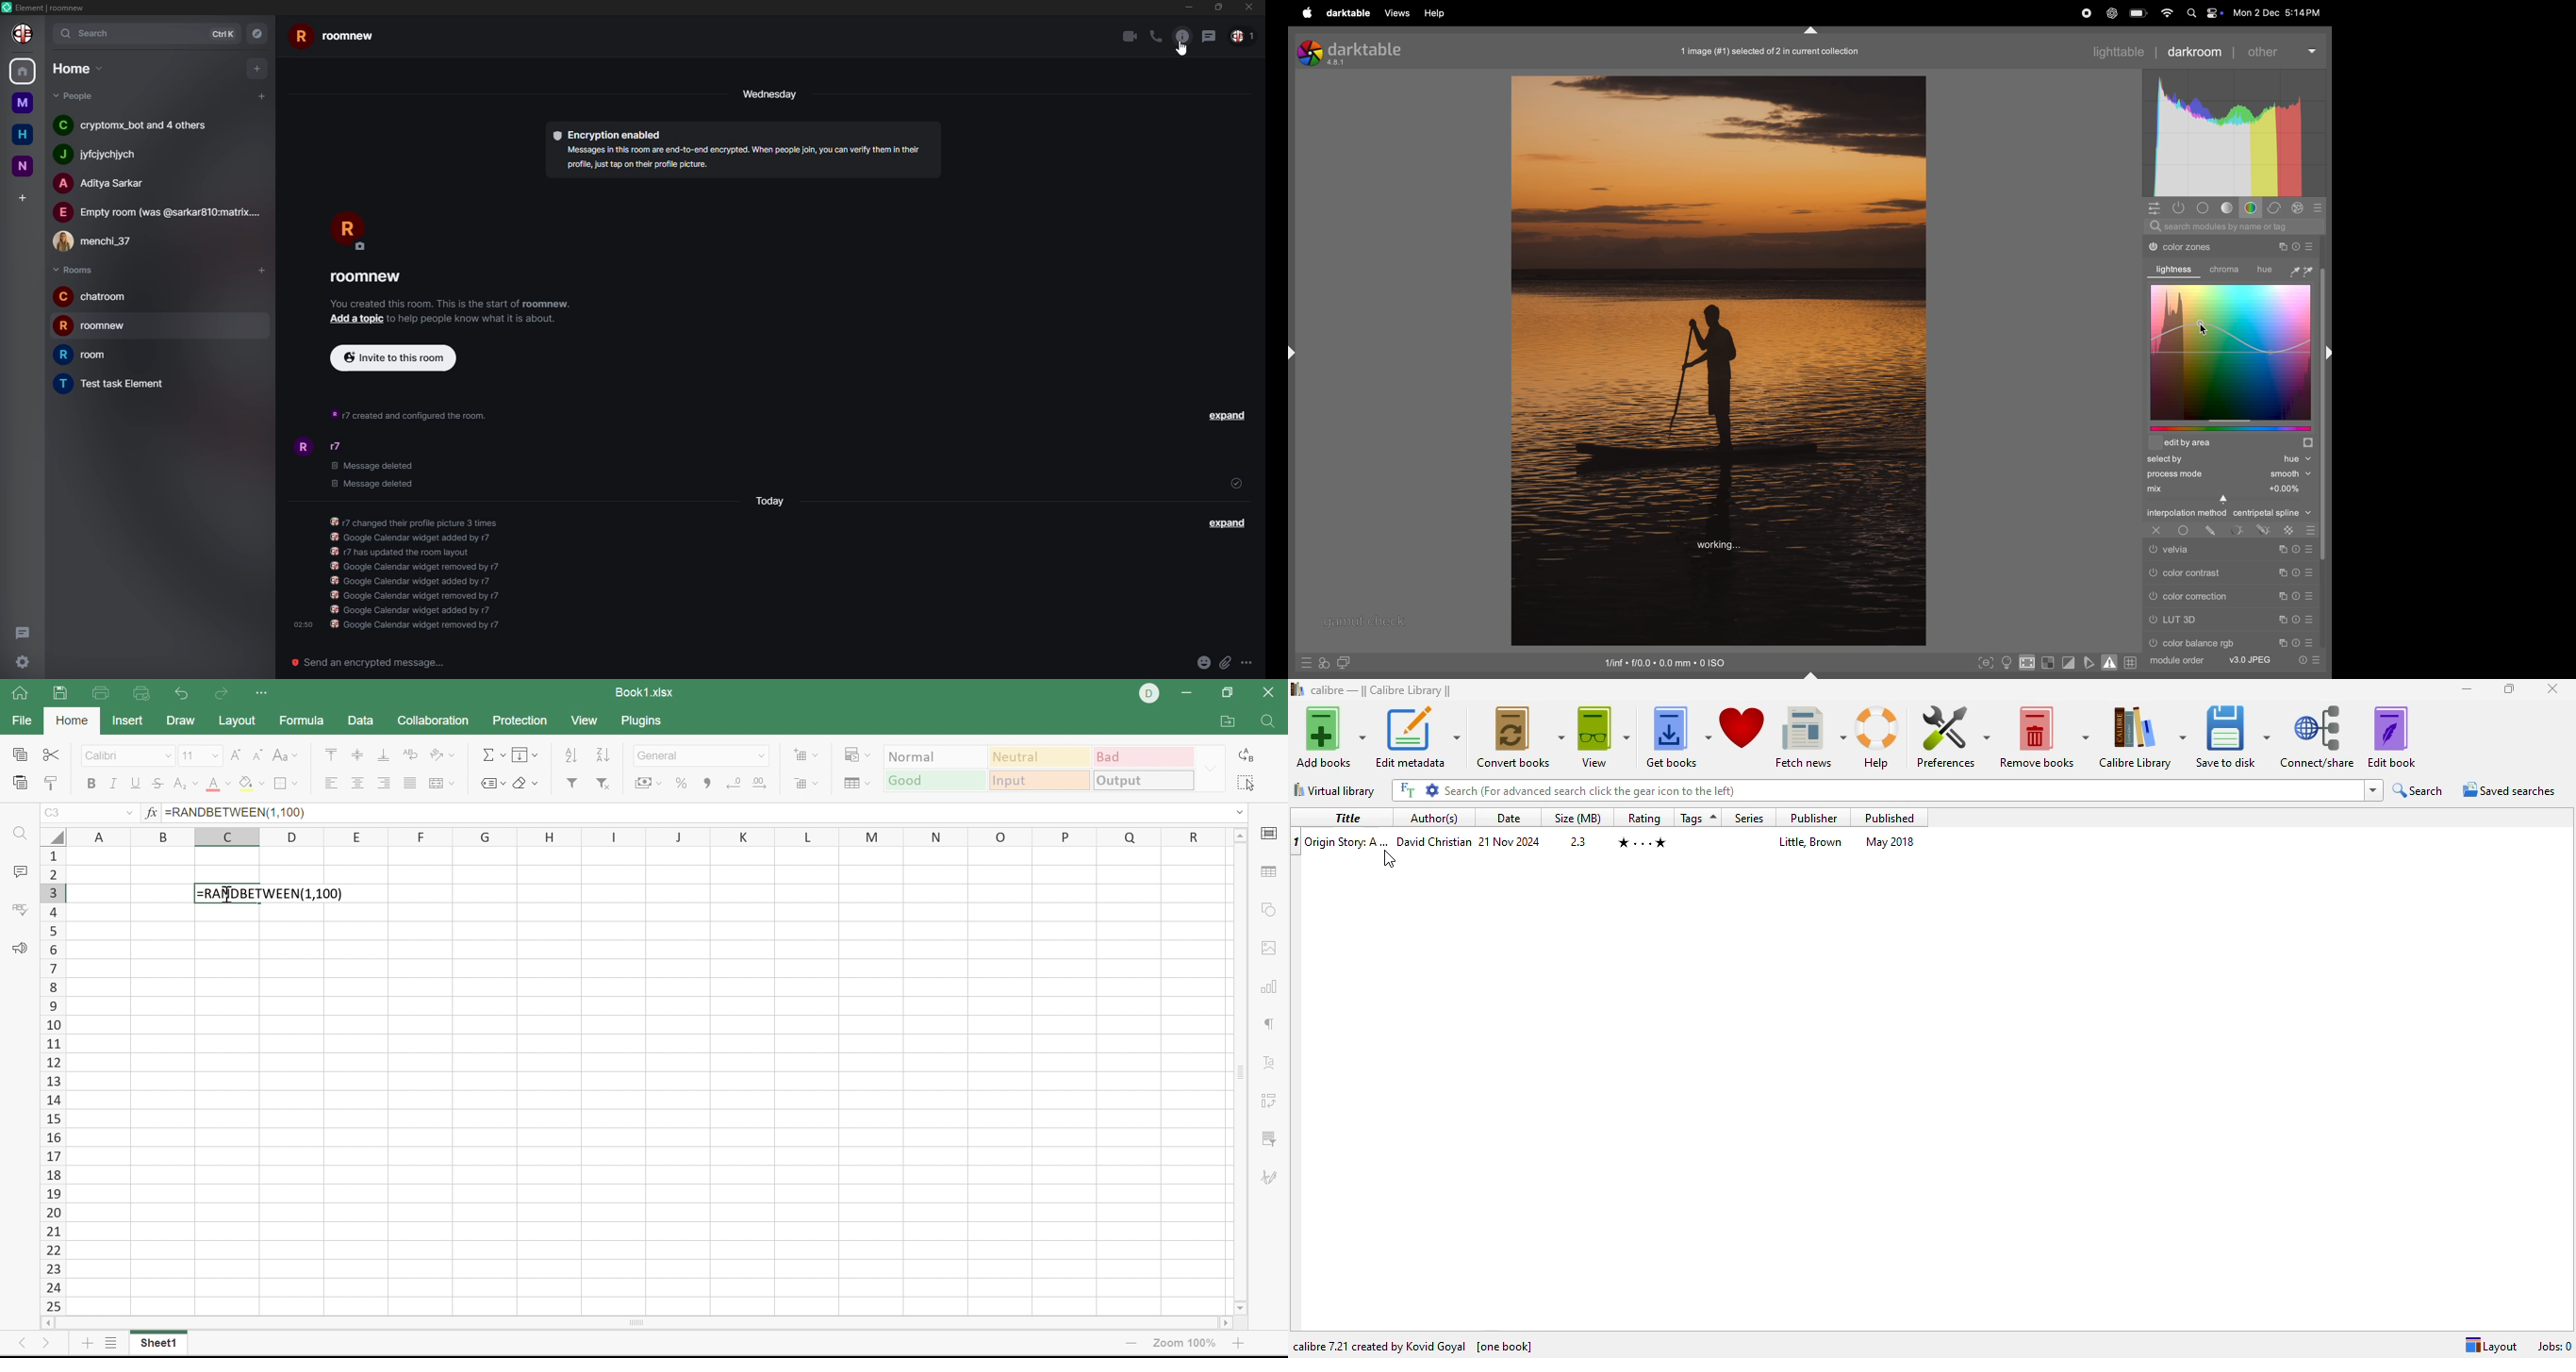 This screenshot has width=2576, height=1372. What do you see at coordinates (21, 630) in the screenshot?
I see `threads` at bounding box center [21, 630].